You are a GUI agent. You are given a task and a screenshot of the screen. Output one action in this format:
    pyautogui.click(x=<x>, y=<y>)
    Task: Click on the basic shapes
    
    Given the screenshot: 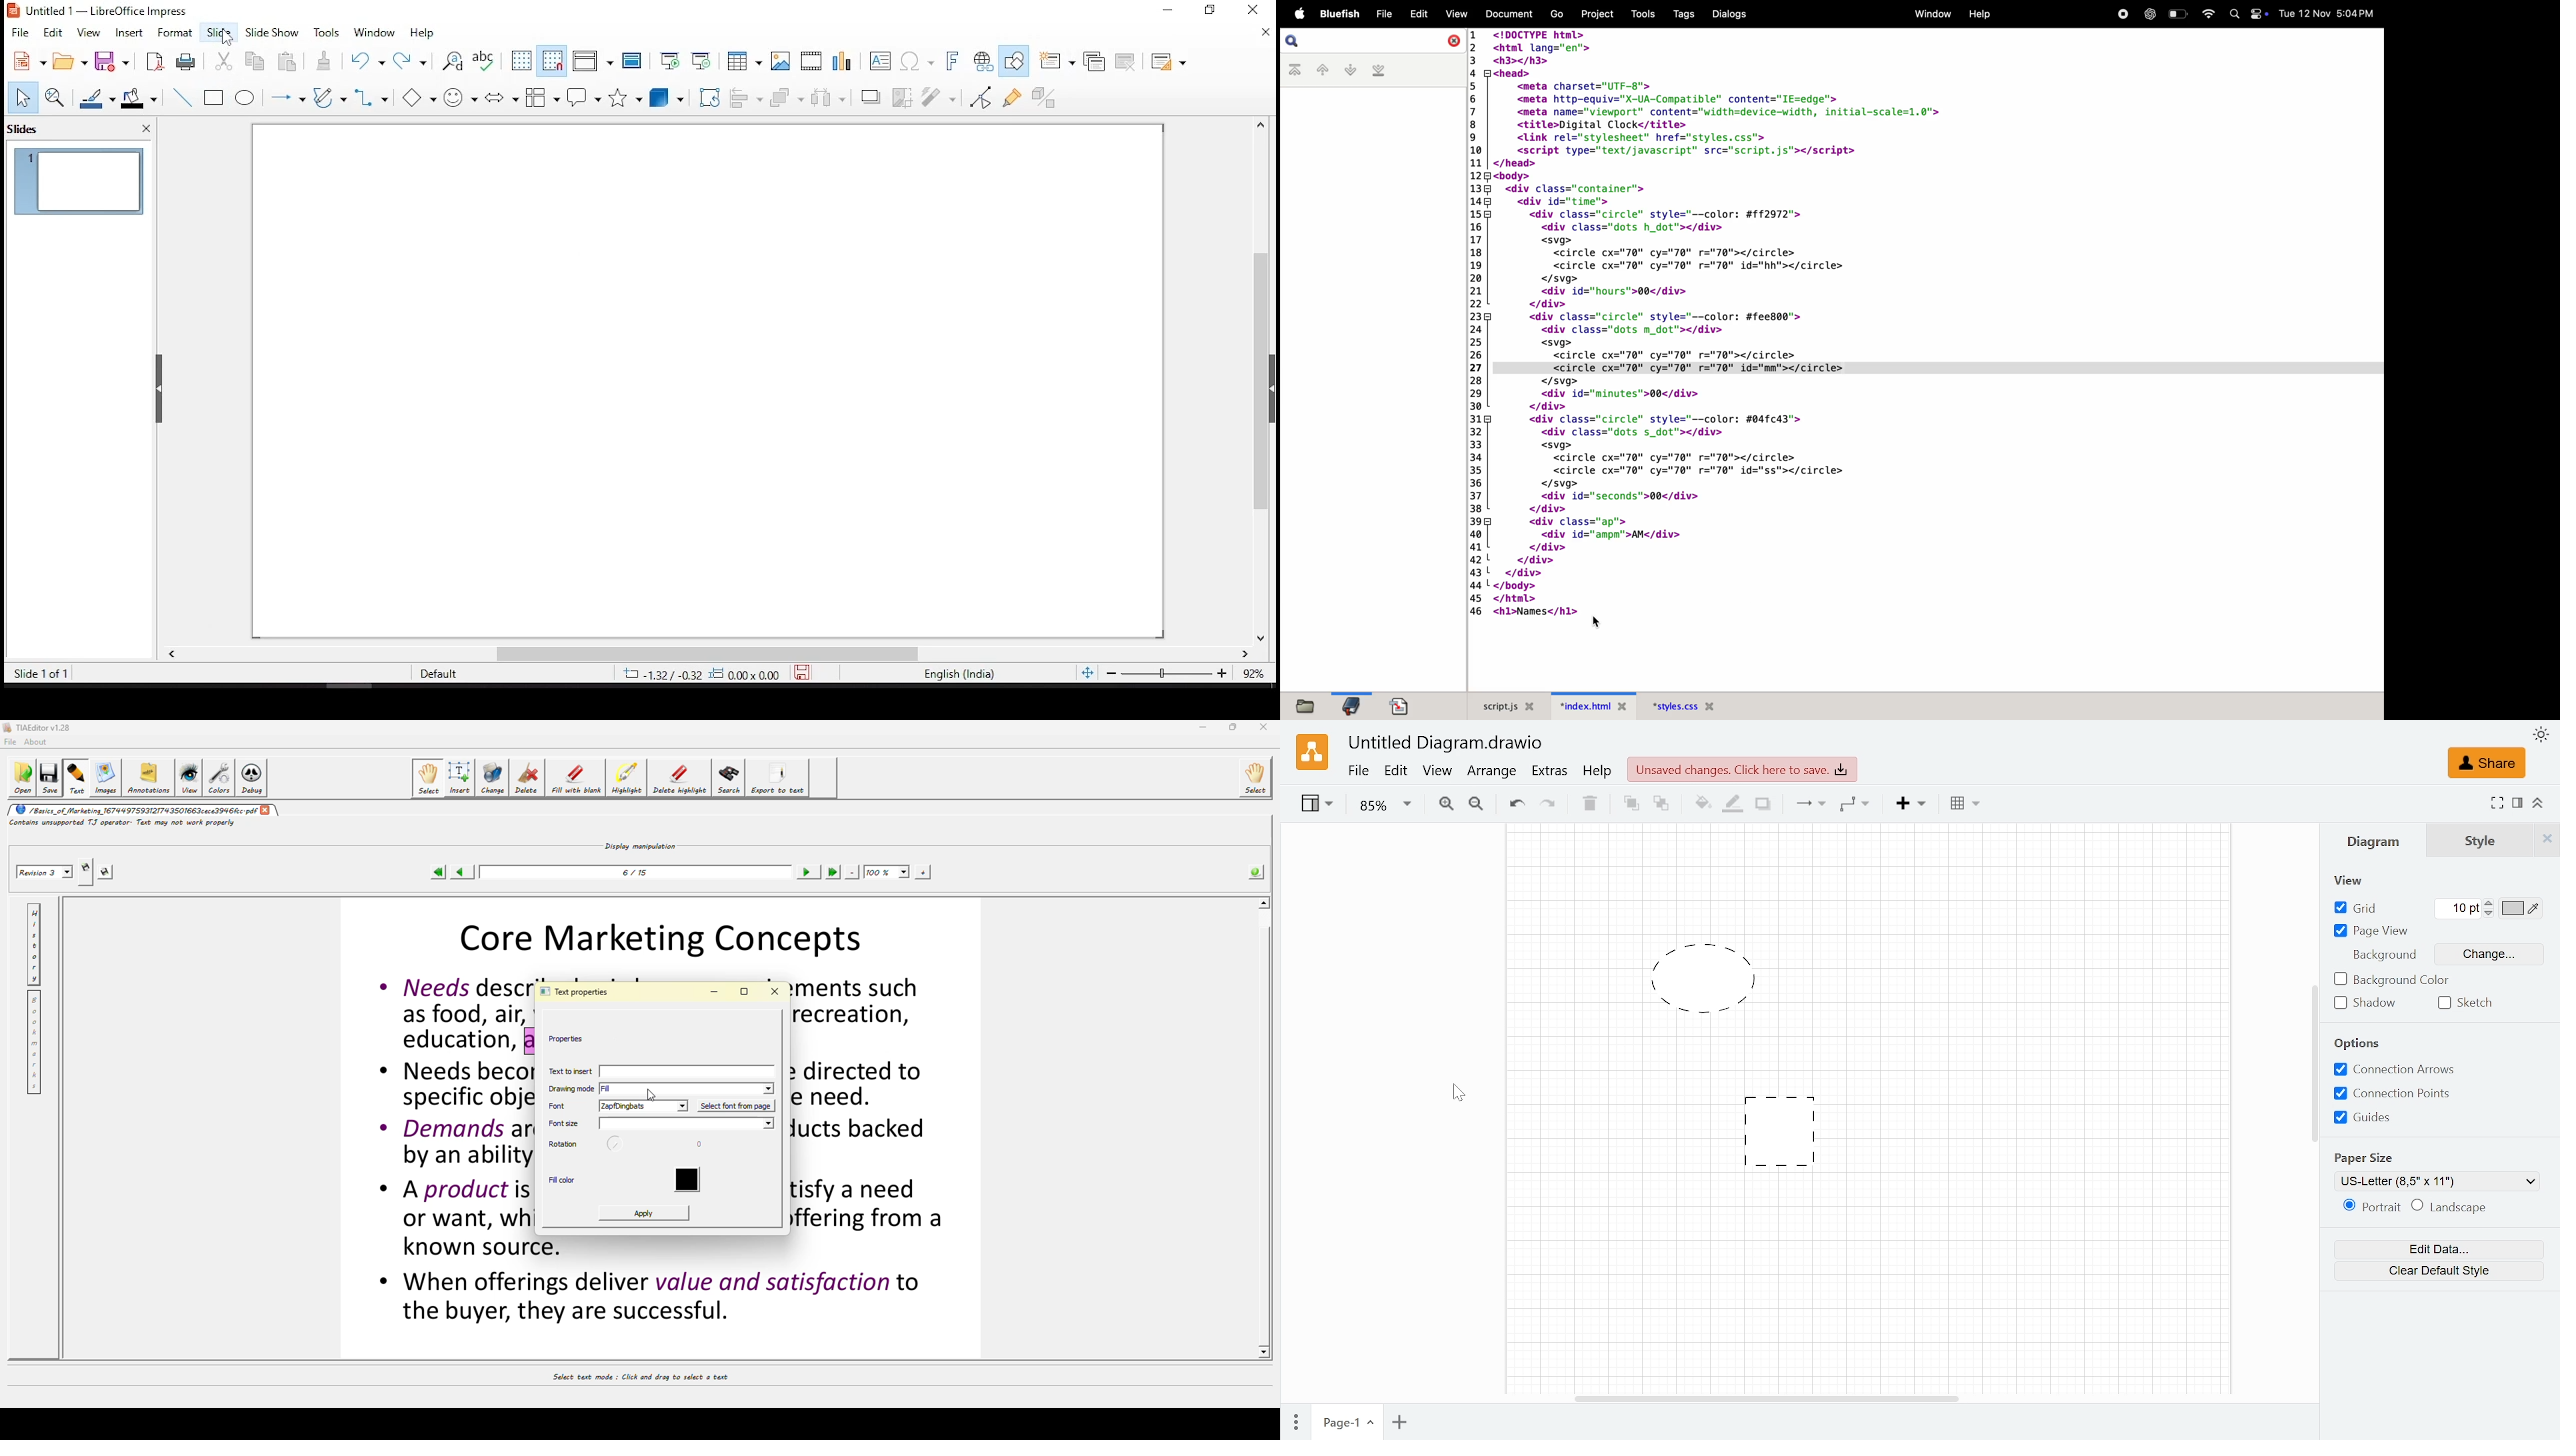 What is the action you would take?
    pyautogui.click(x=415, y=99)
    